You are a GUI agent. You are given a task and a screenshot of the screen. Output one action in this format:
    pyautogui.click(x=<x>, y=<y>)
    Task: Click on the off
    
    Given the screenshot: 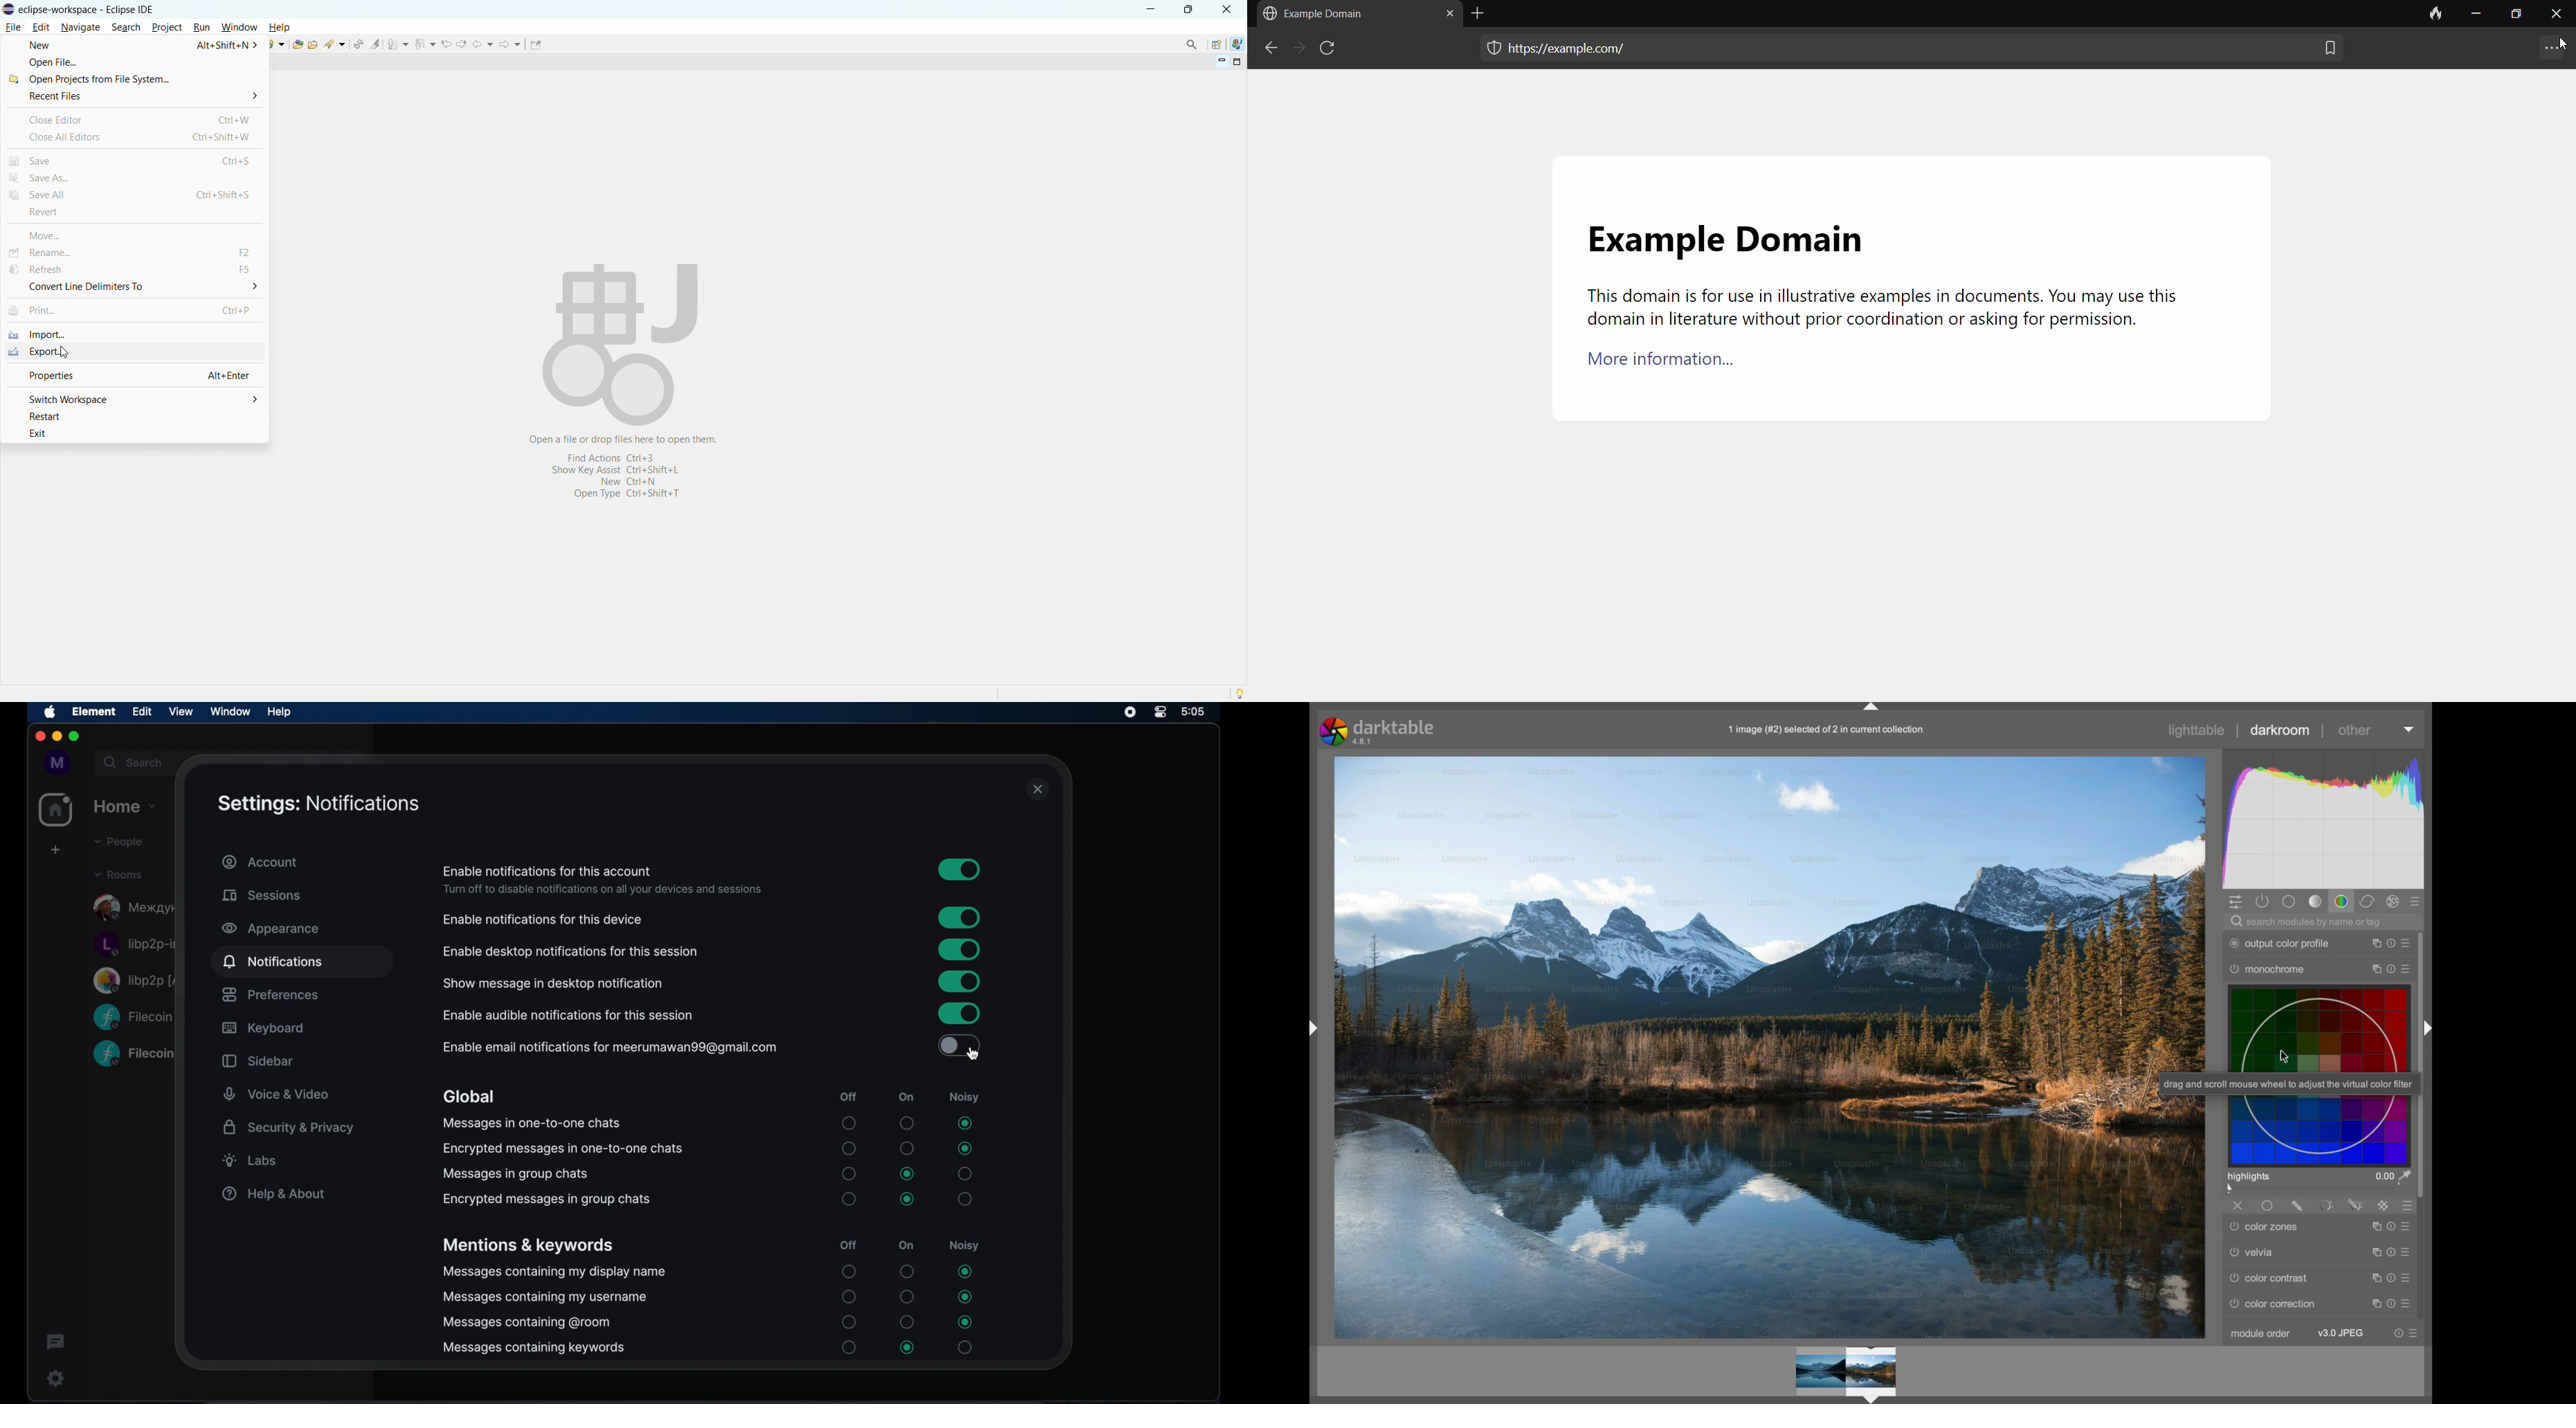 What is the action you would take?
    pyautogui.click(x=847, y=1097)
    